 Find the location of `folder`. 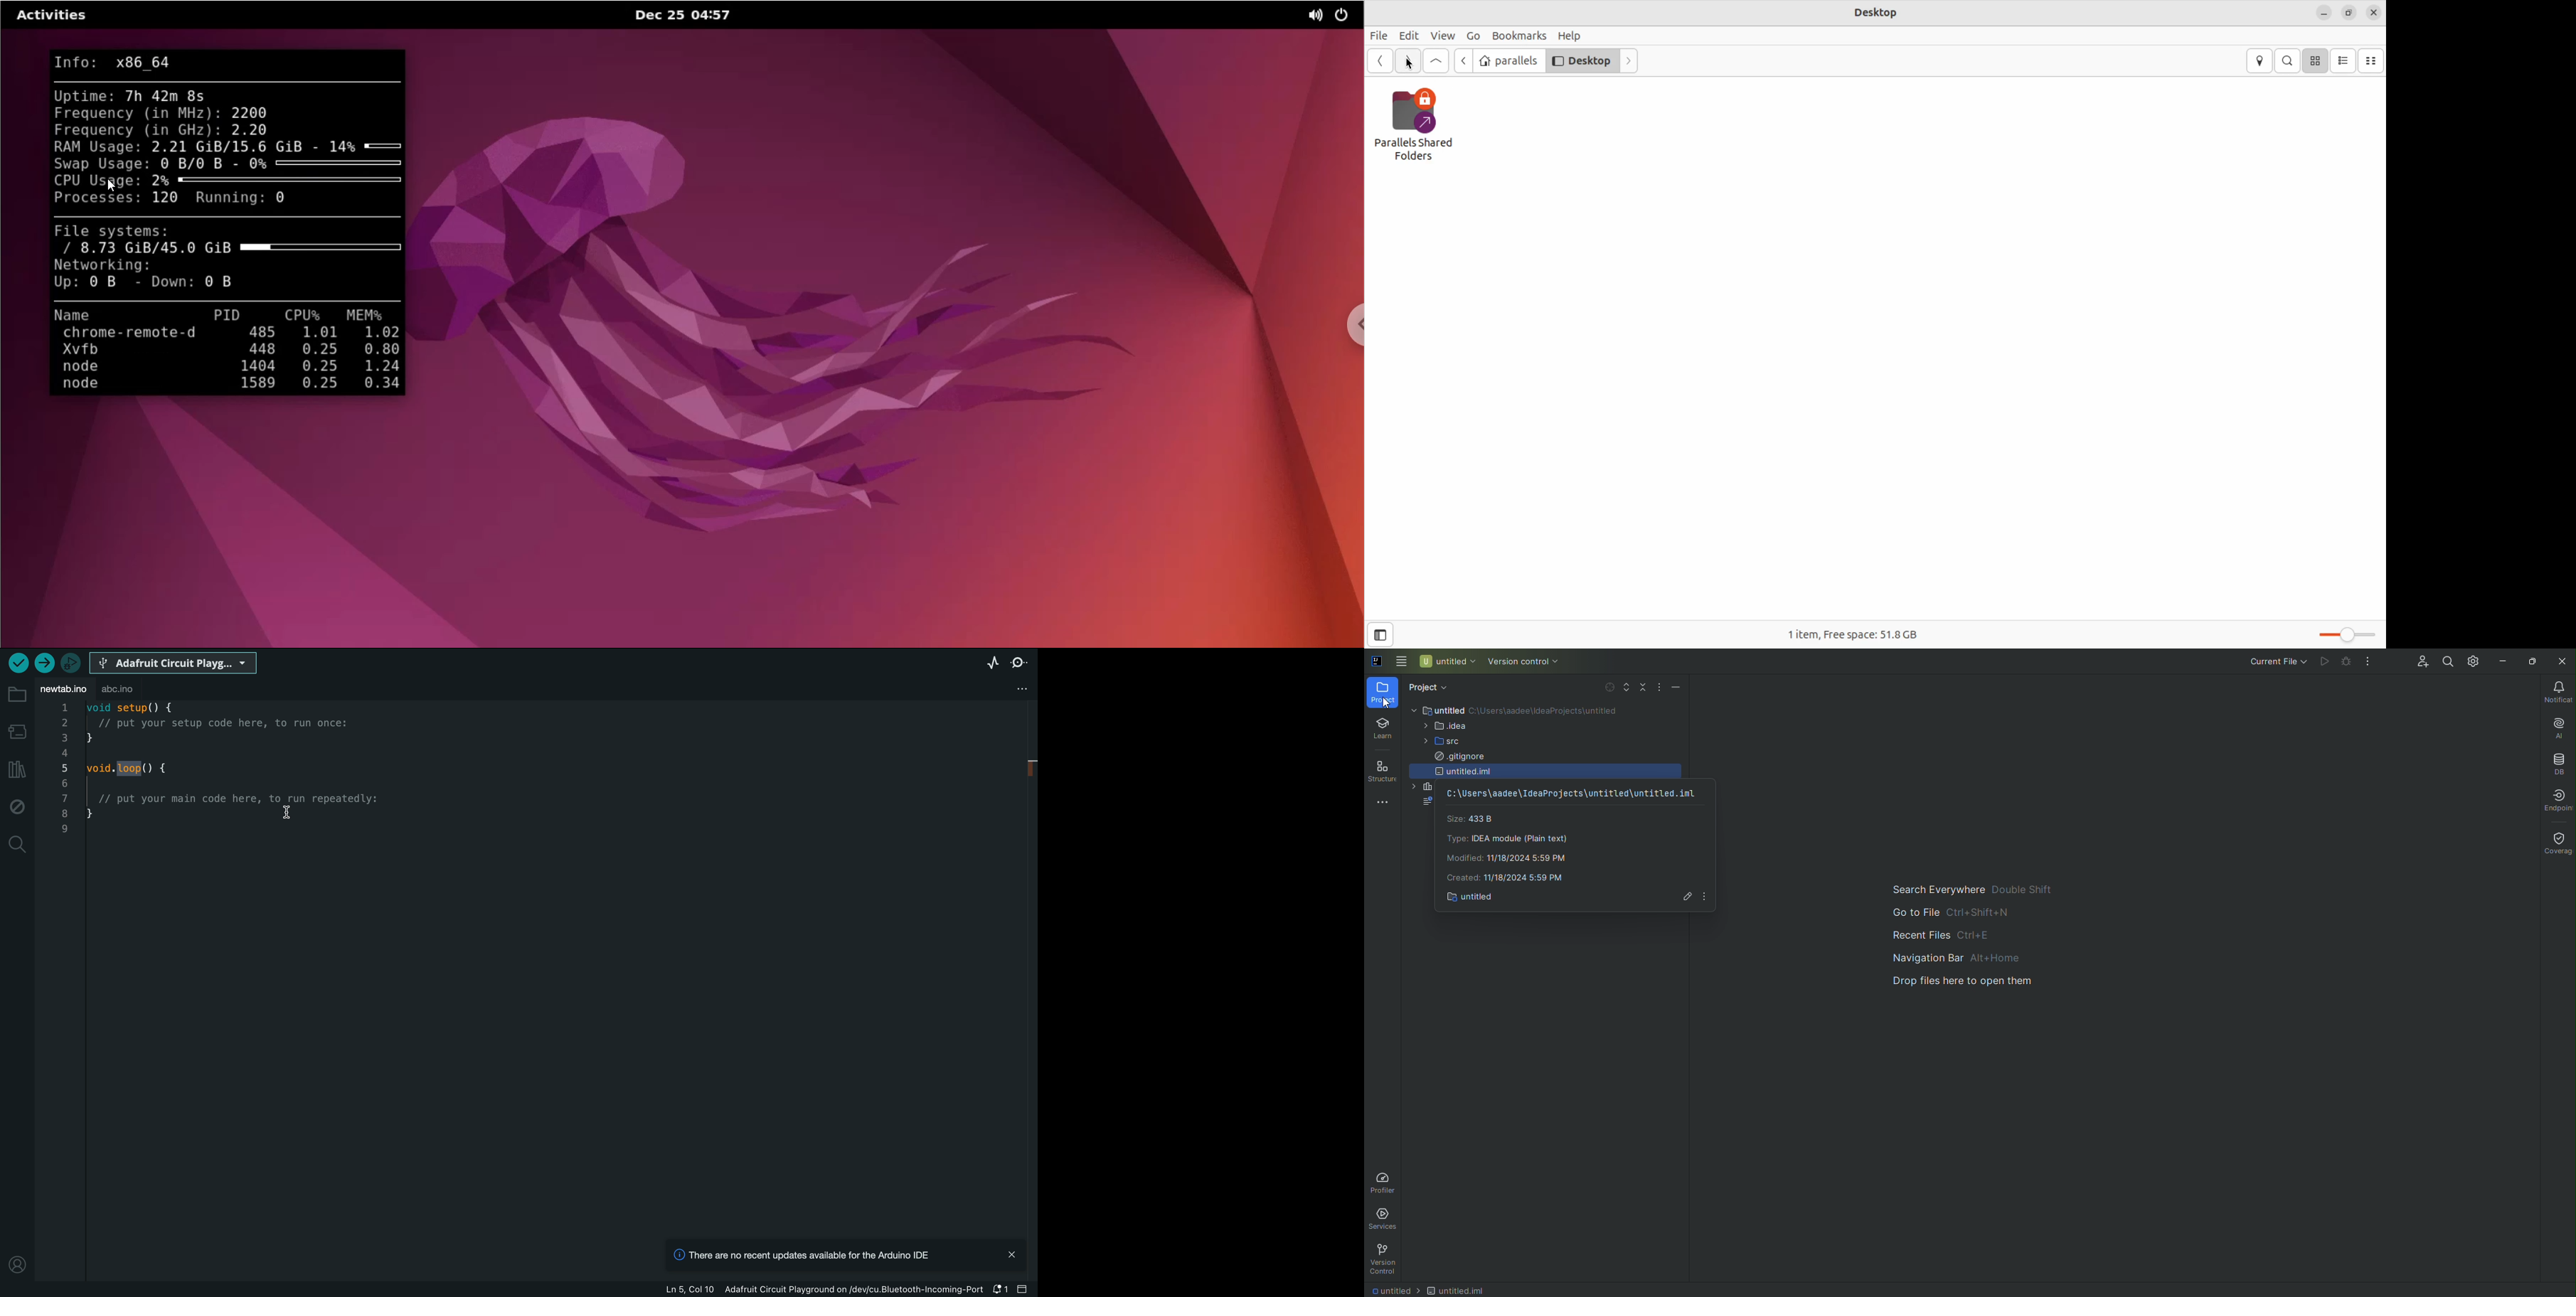

folder is located at coordinates (17, 695).